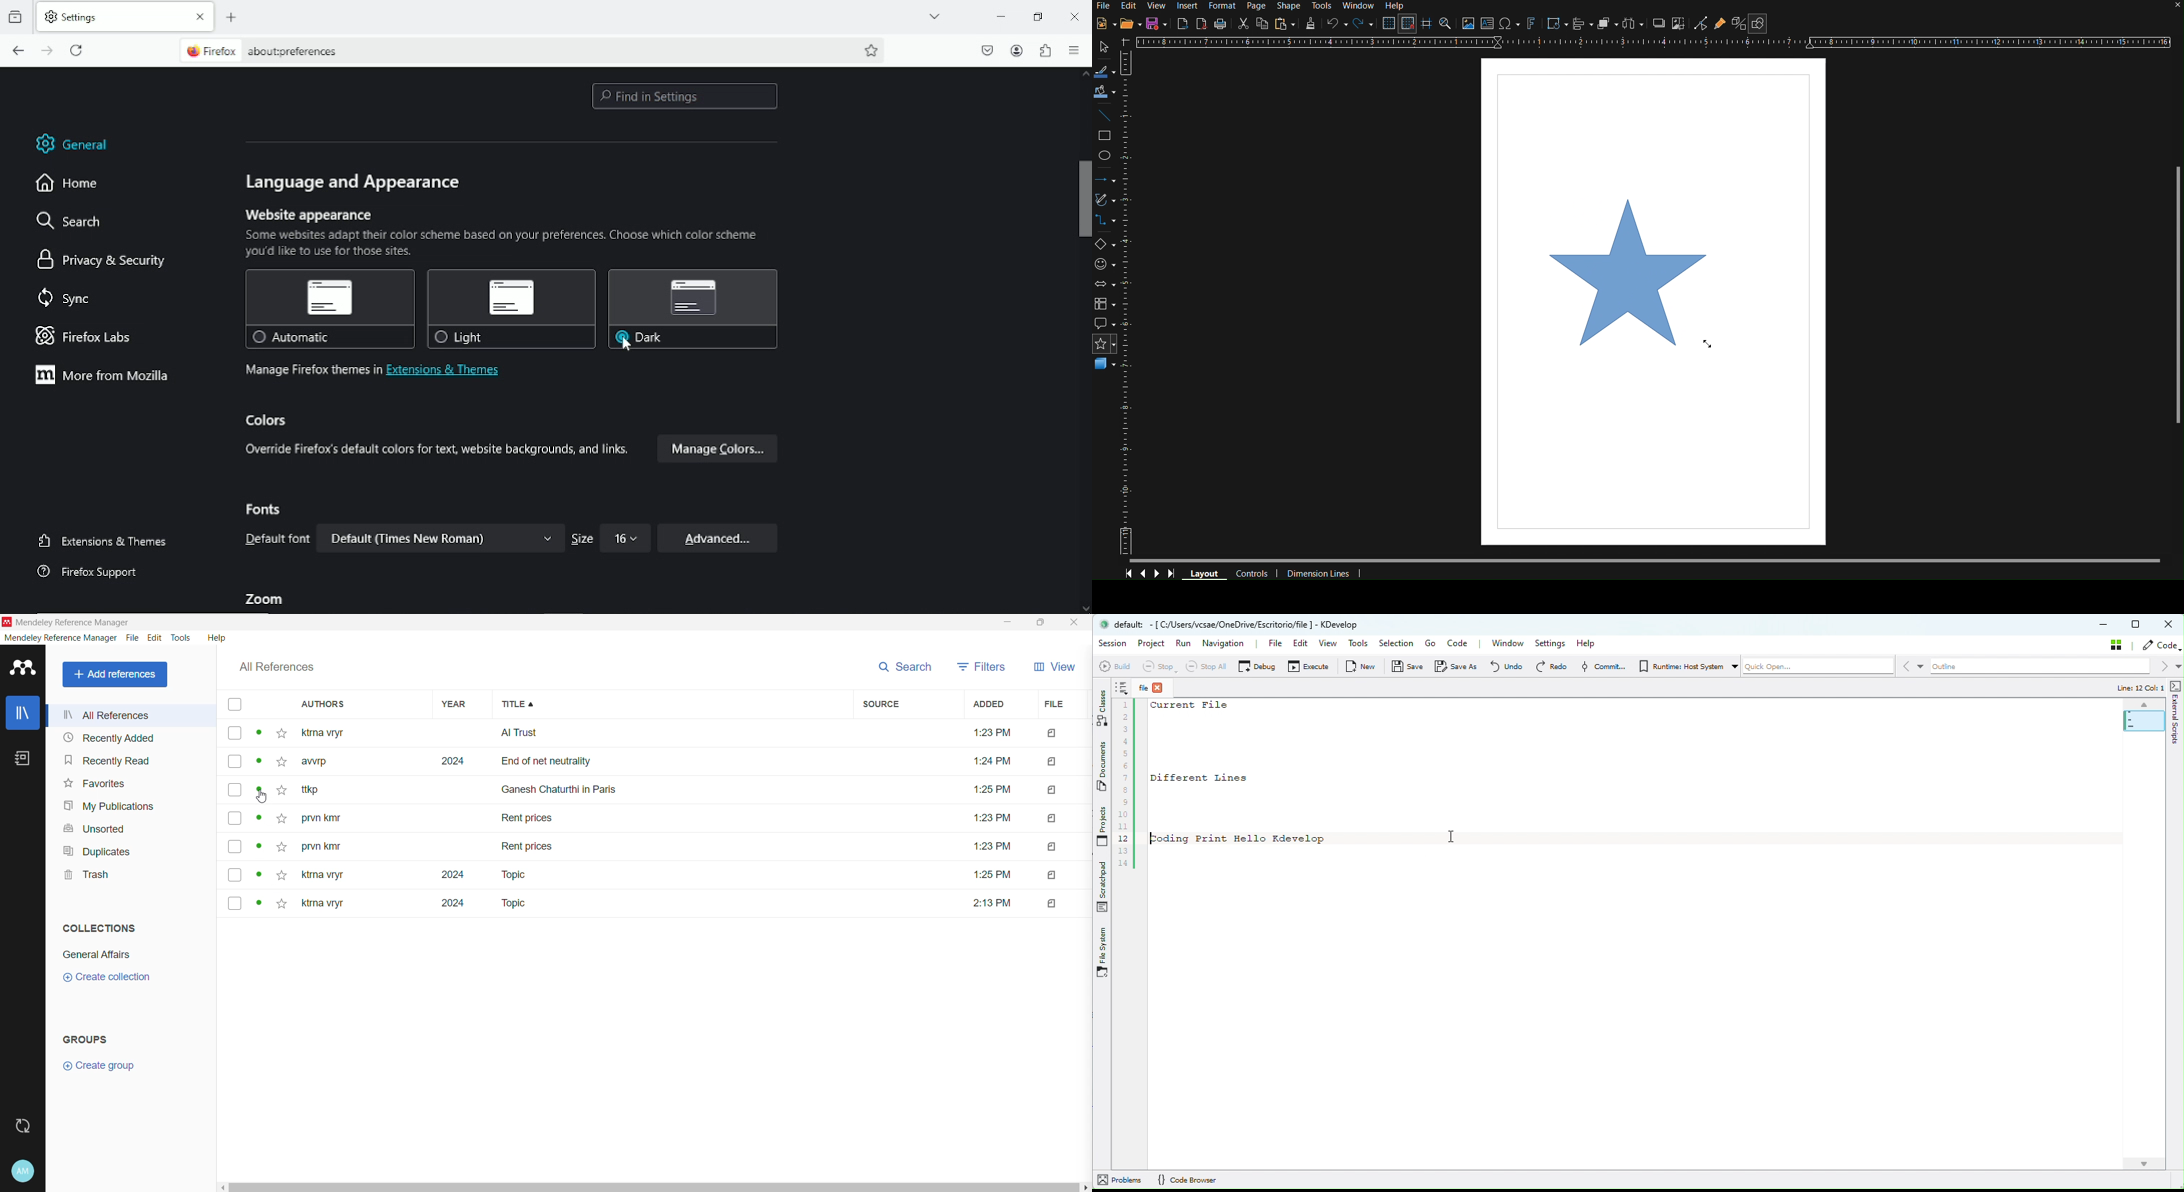  Describe the element at coordinates (1106, 368) in the screenshot. I see `3D Objects` at that location.